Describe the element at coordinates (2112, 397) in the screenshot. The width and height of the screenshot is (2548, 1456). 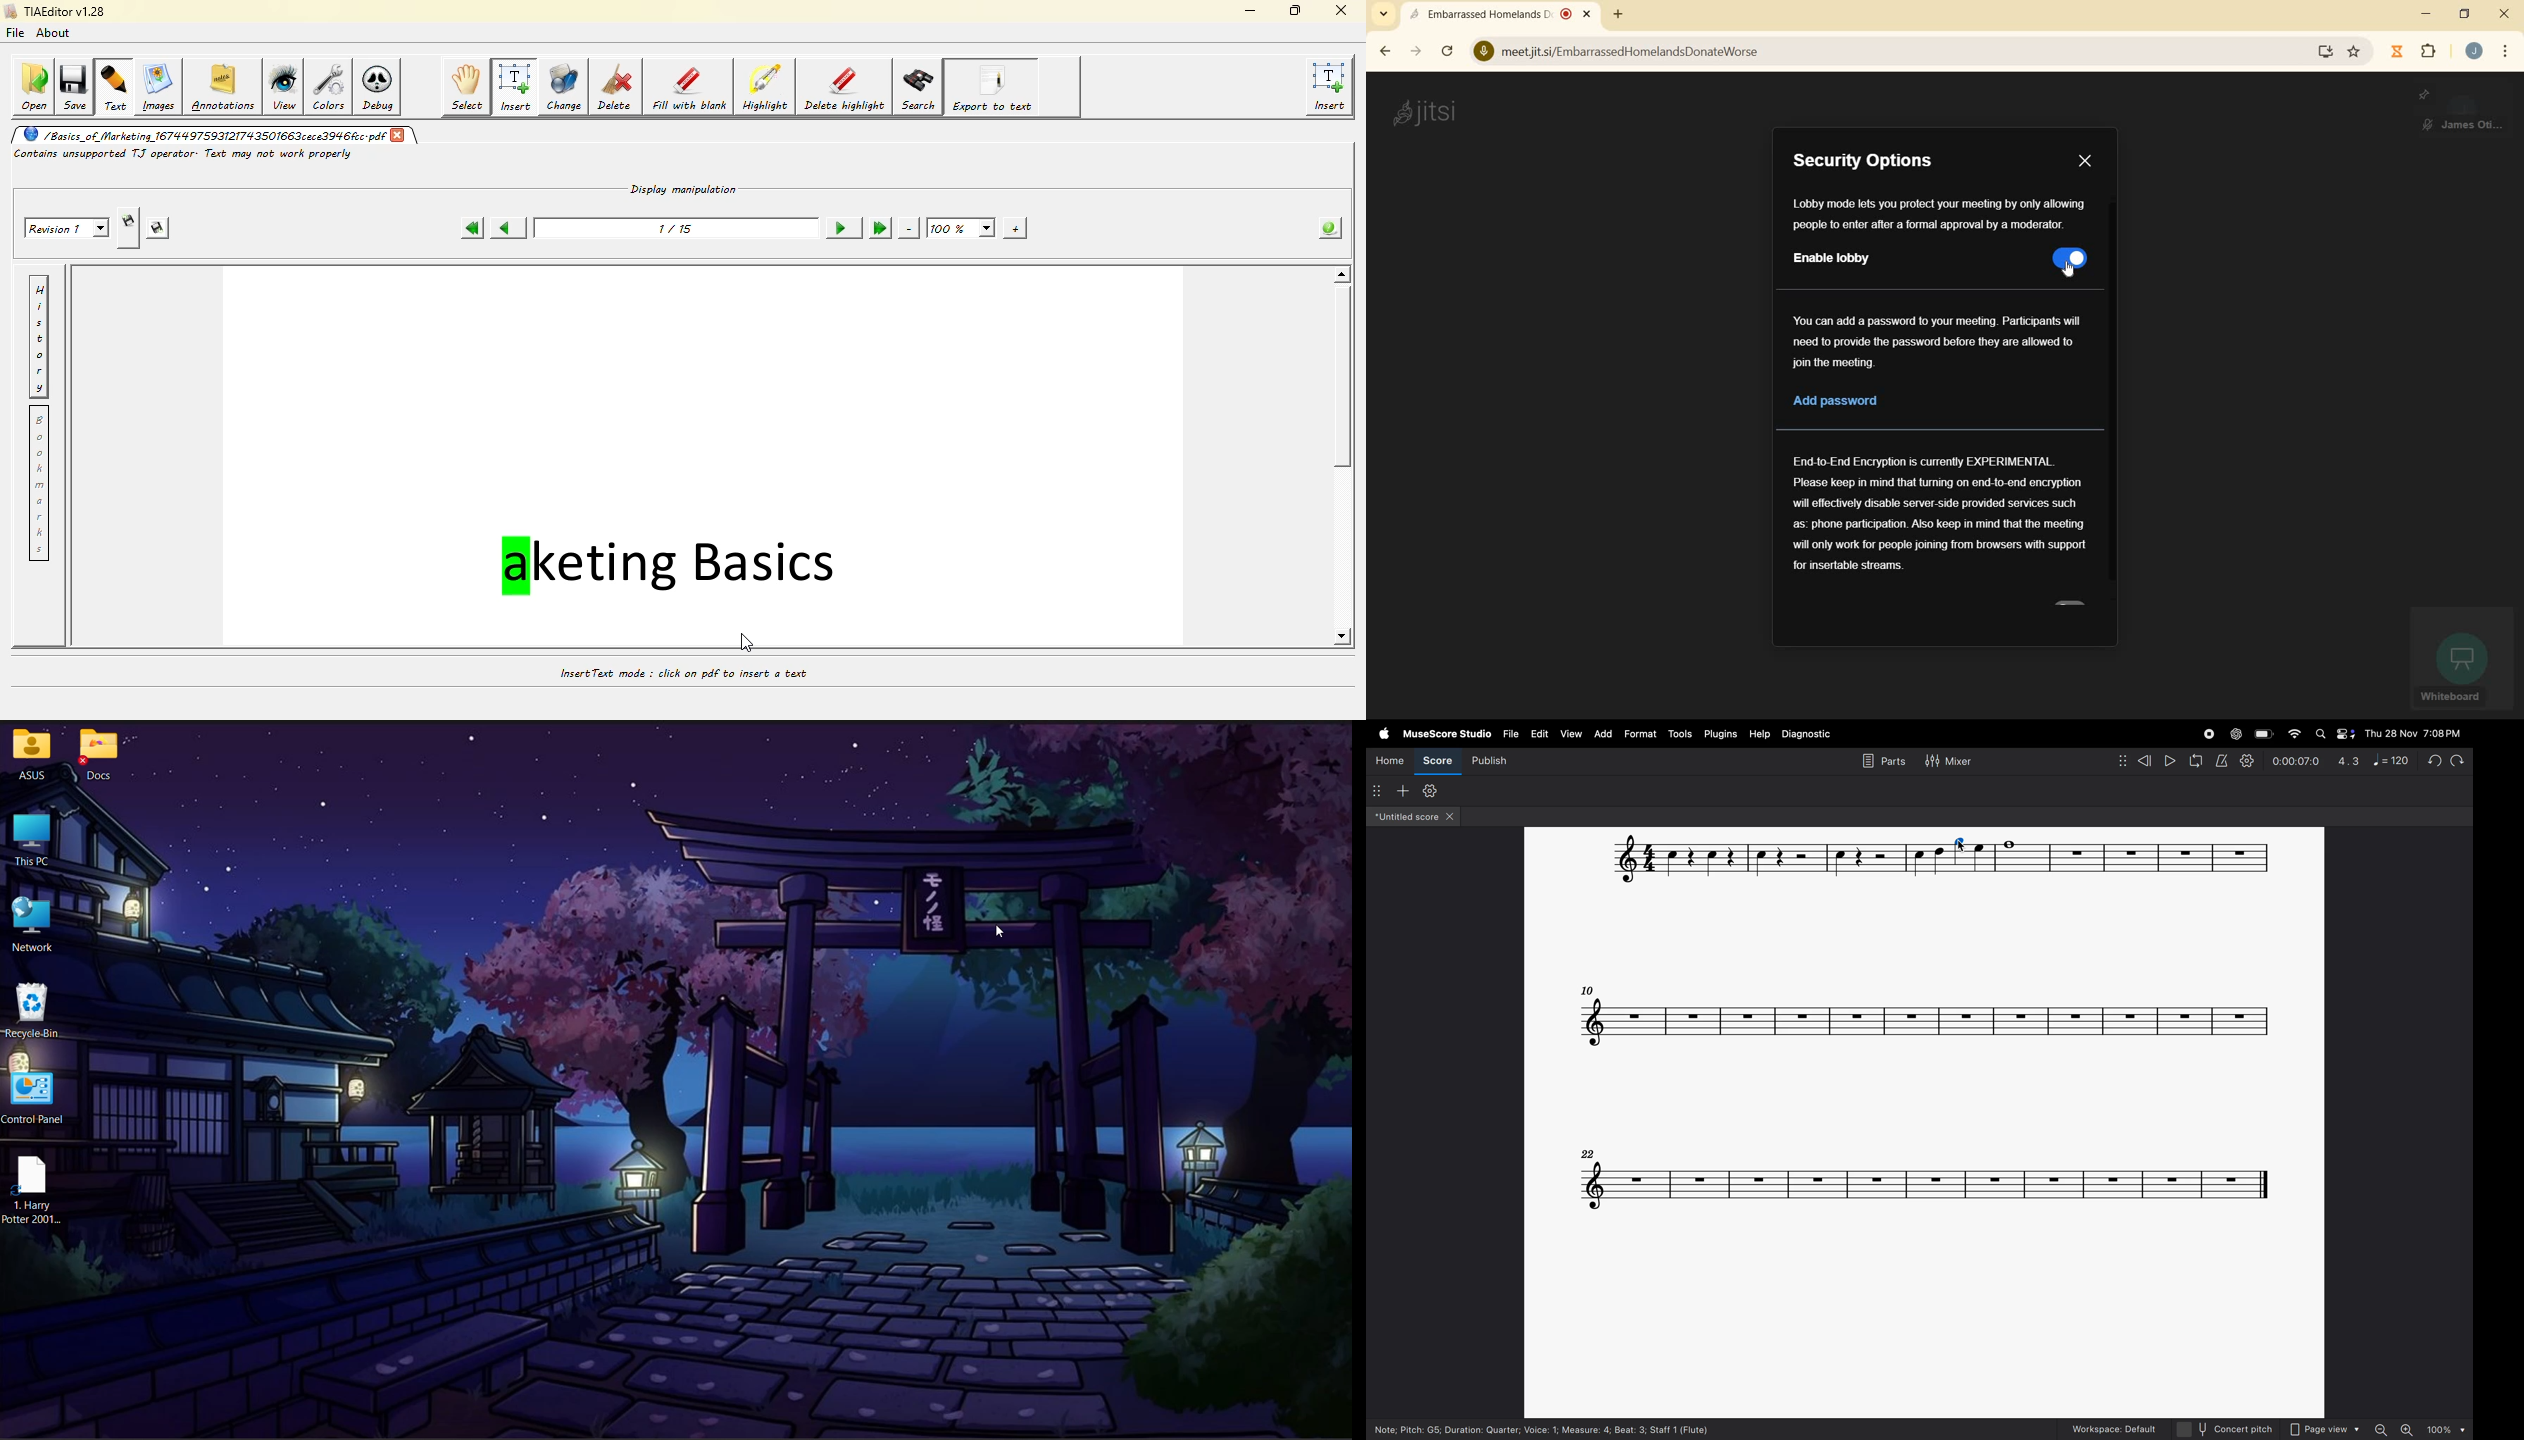
I see `scrollbar` at that location.